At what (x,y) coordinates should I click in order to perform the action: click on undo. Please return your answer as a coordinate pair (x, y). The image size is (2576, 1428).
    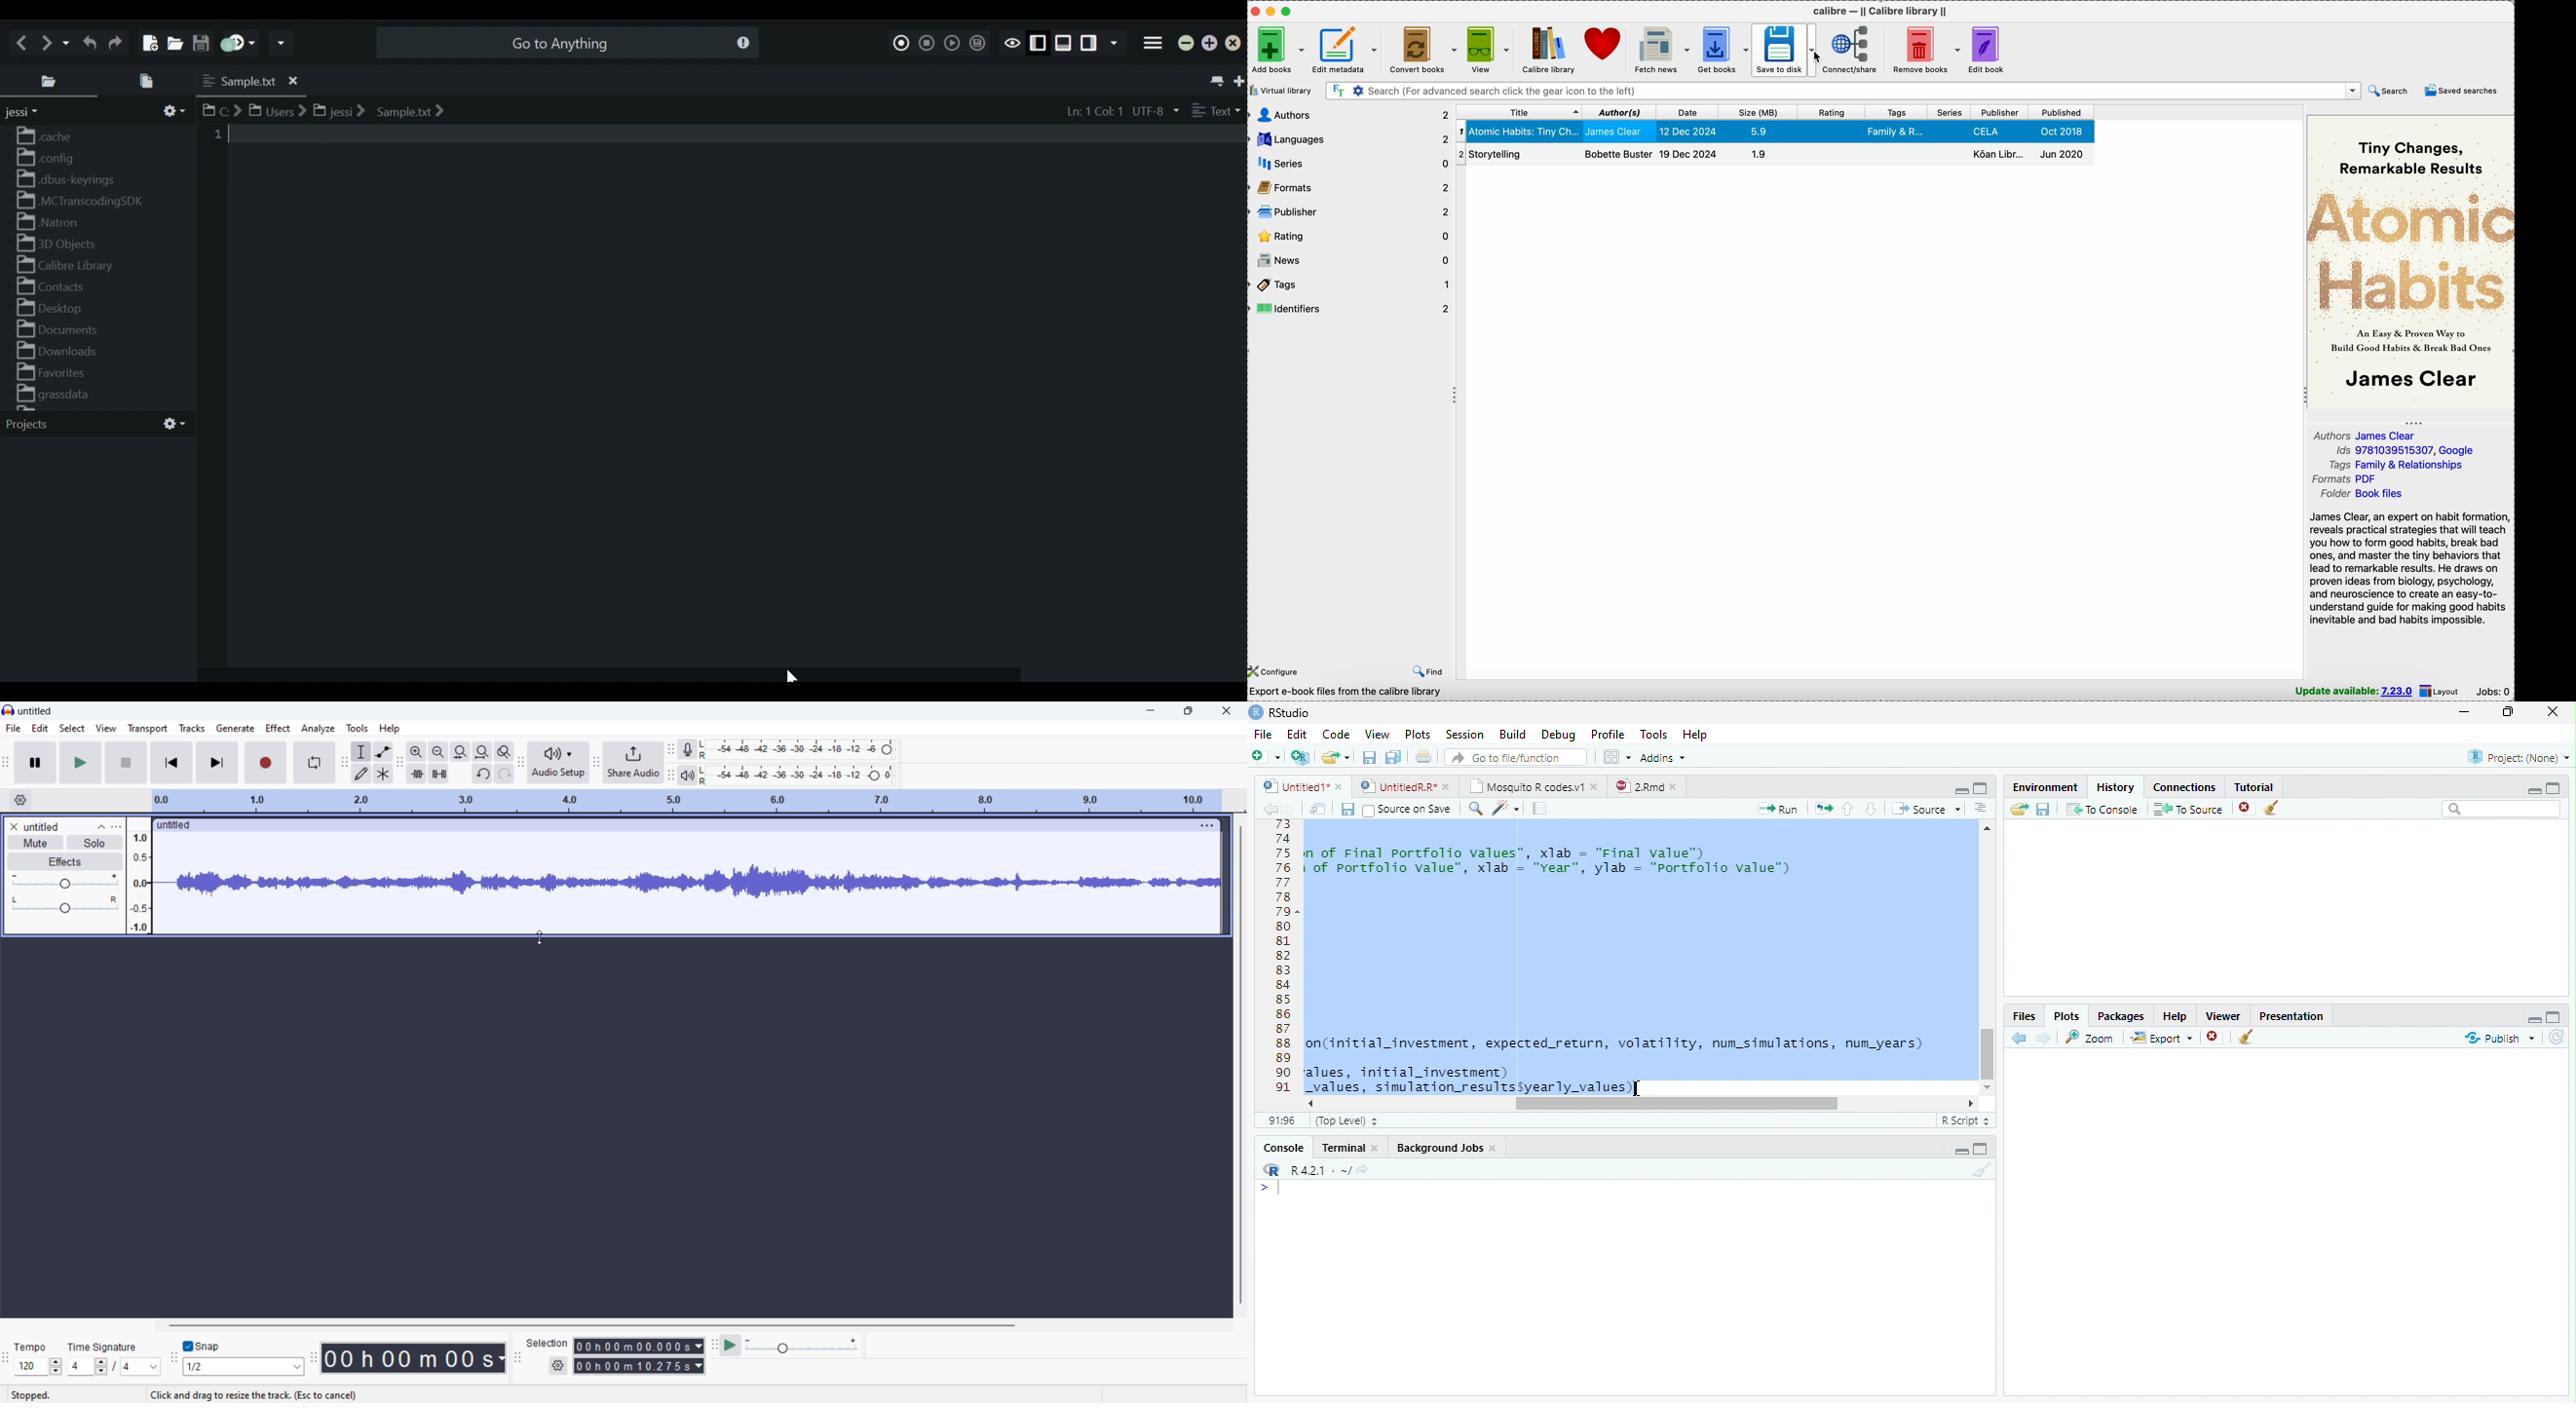
    Looking at the image, I should click on (482, 774).